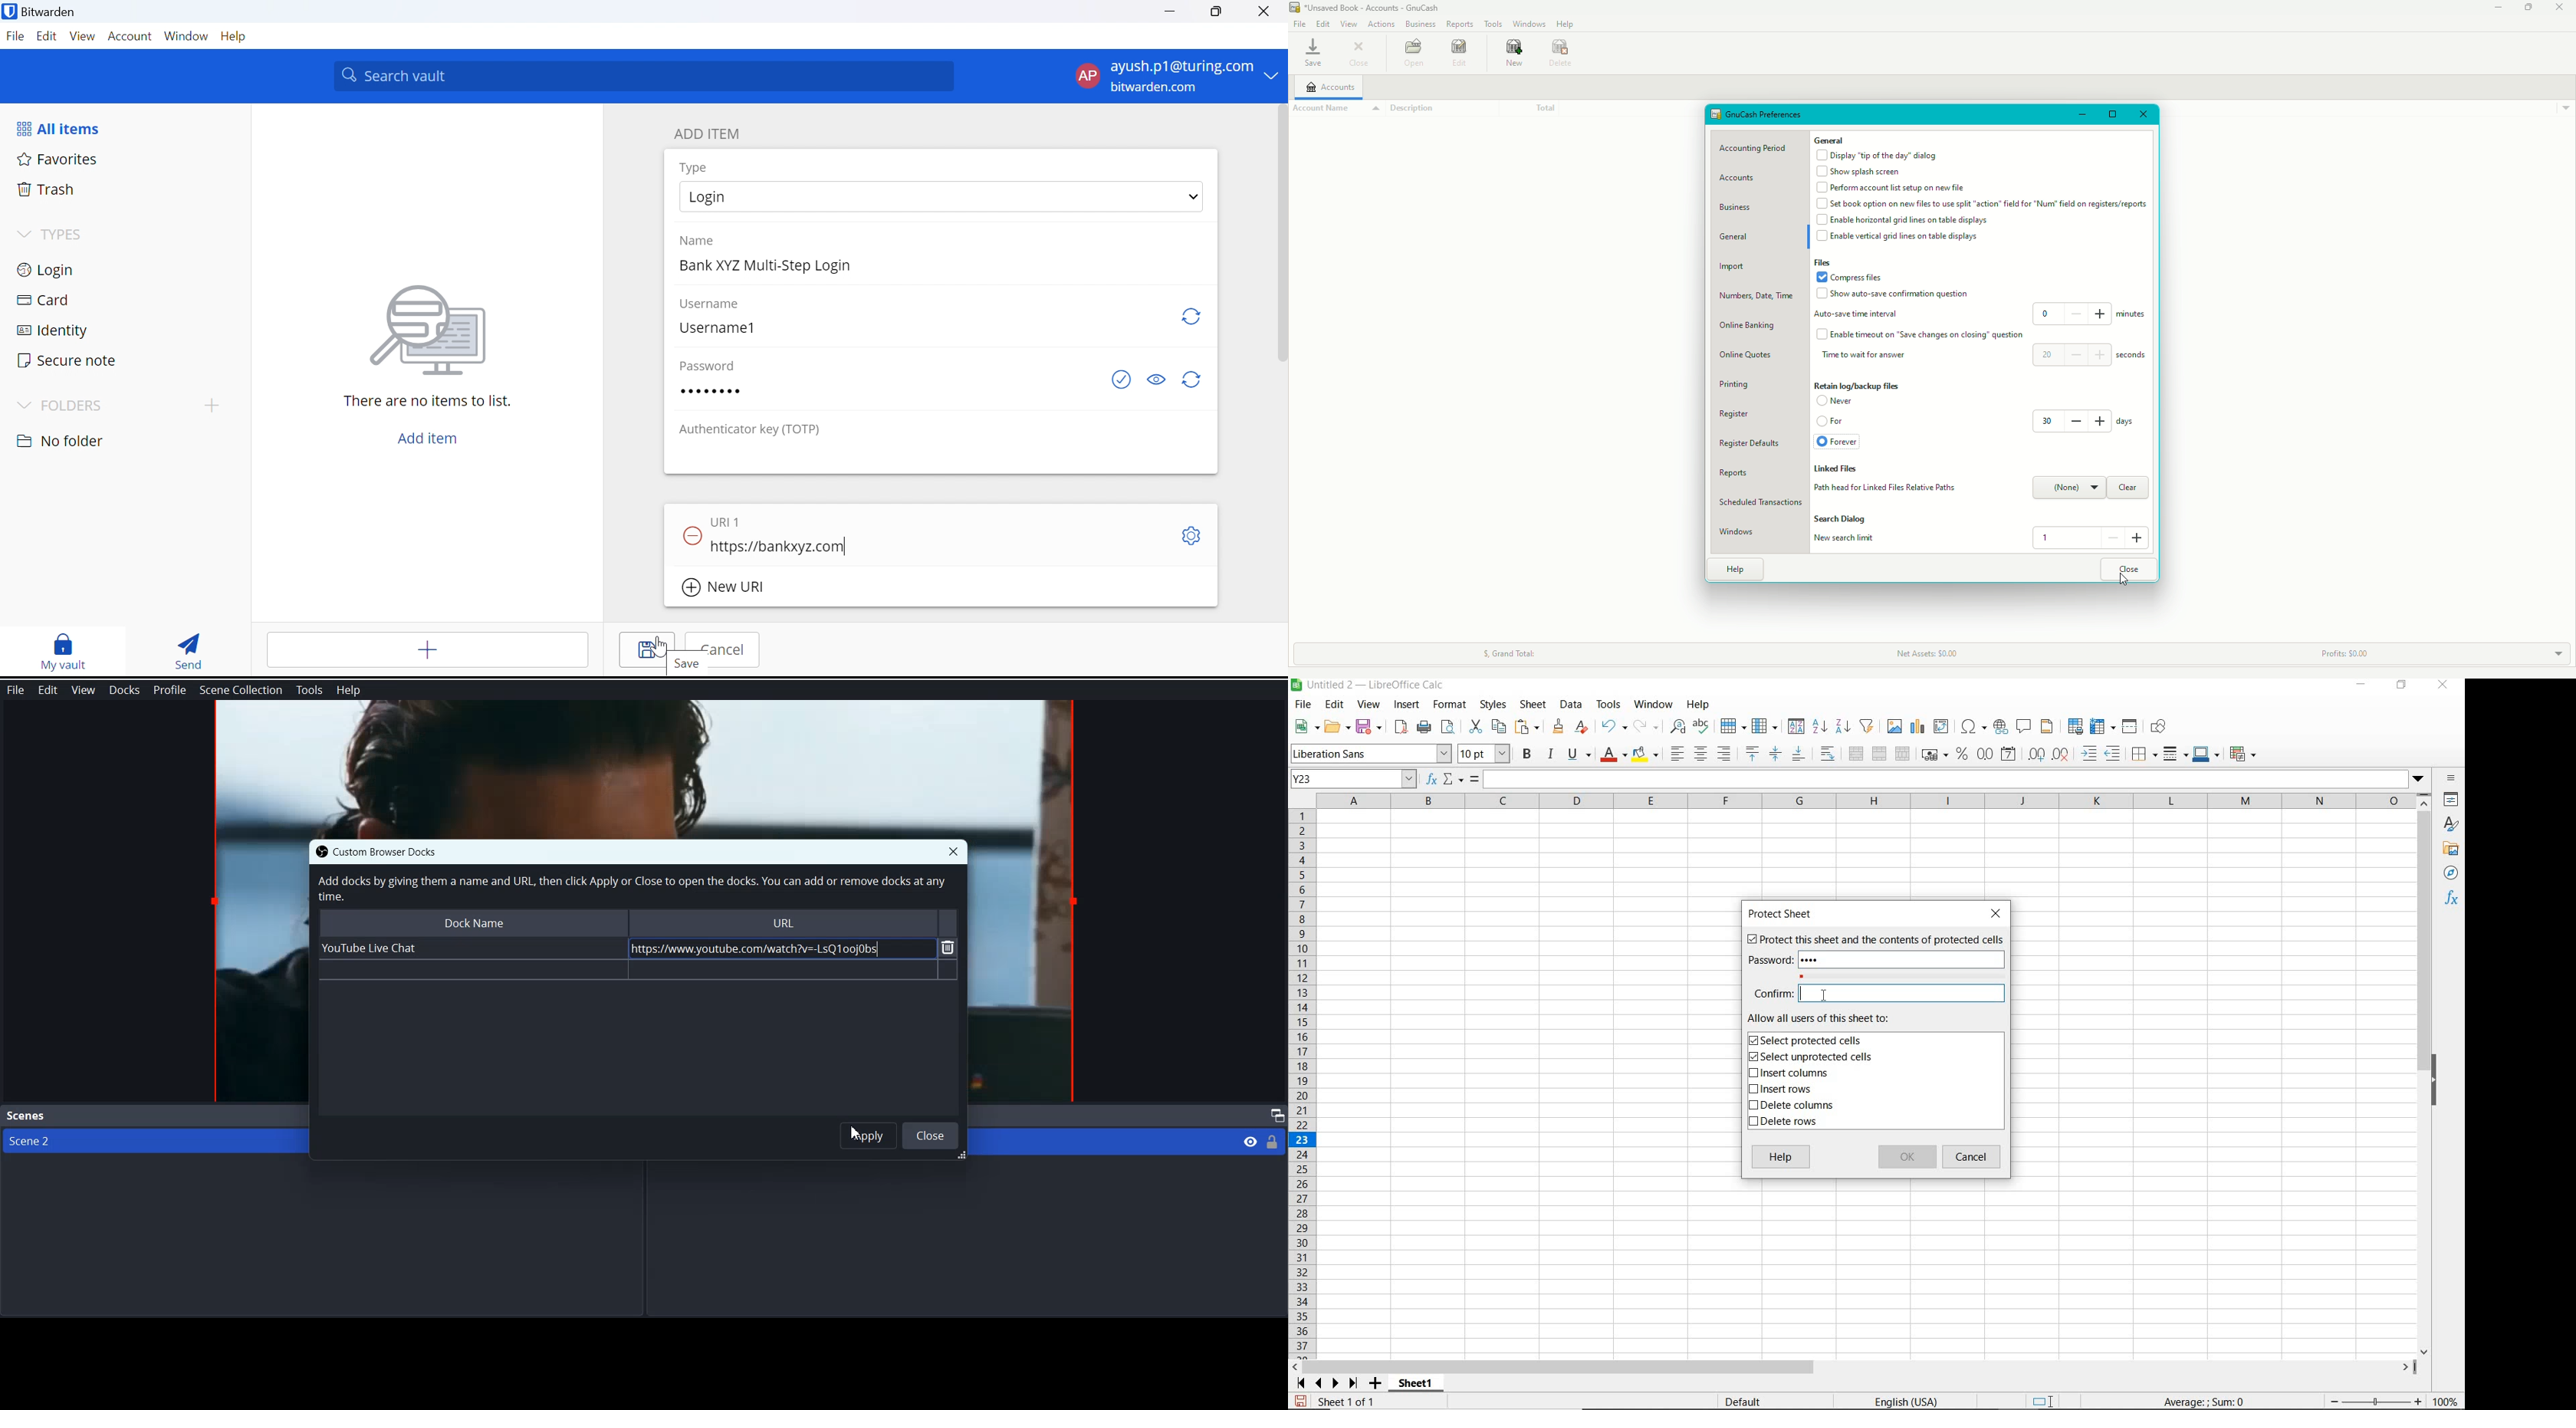  Describe the element at coordinates (1580, 726) in the screenshot. I see `CLEAR DIRECT FORMATTING` at that location.